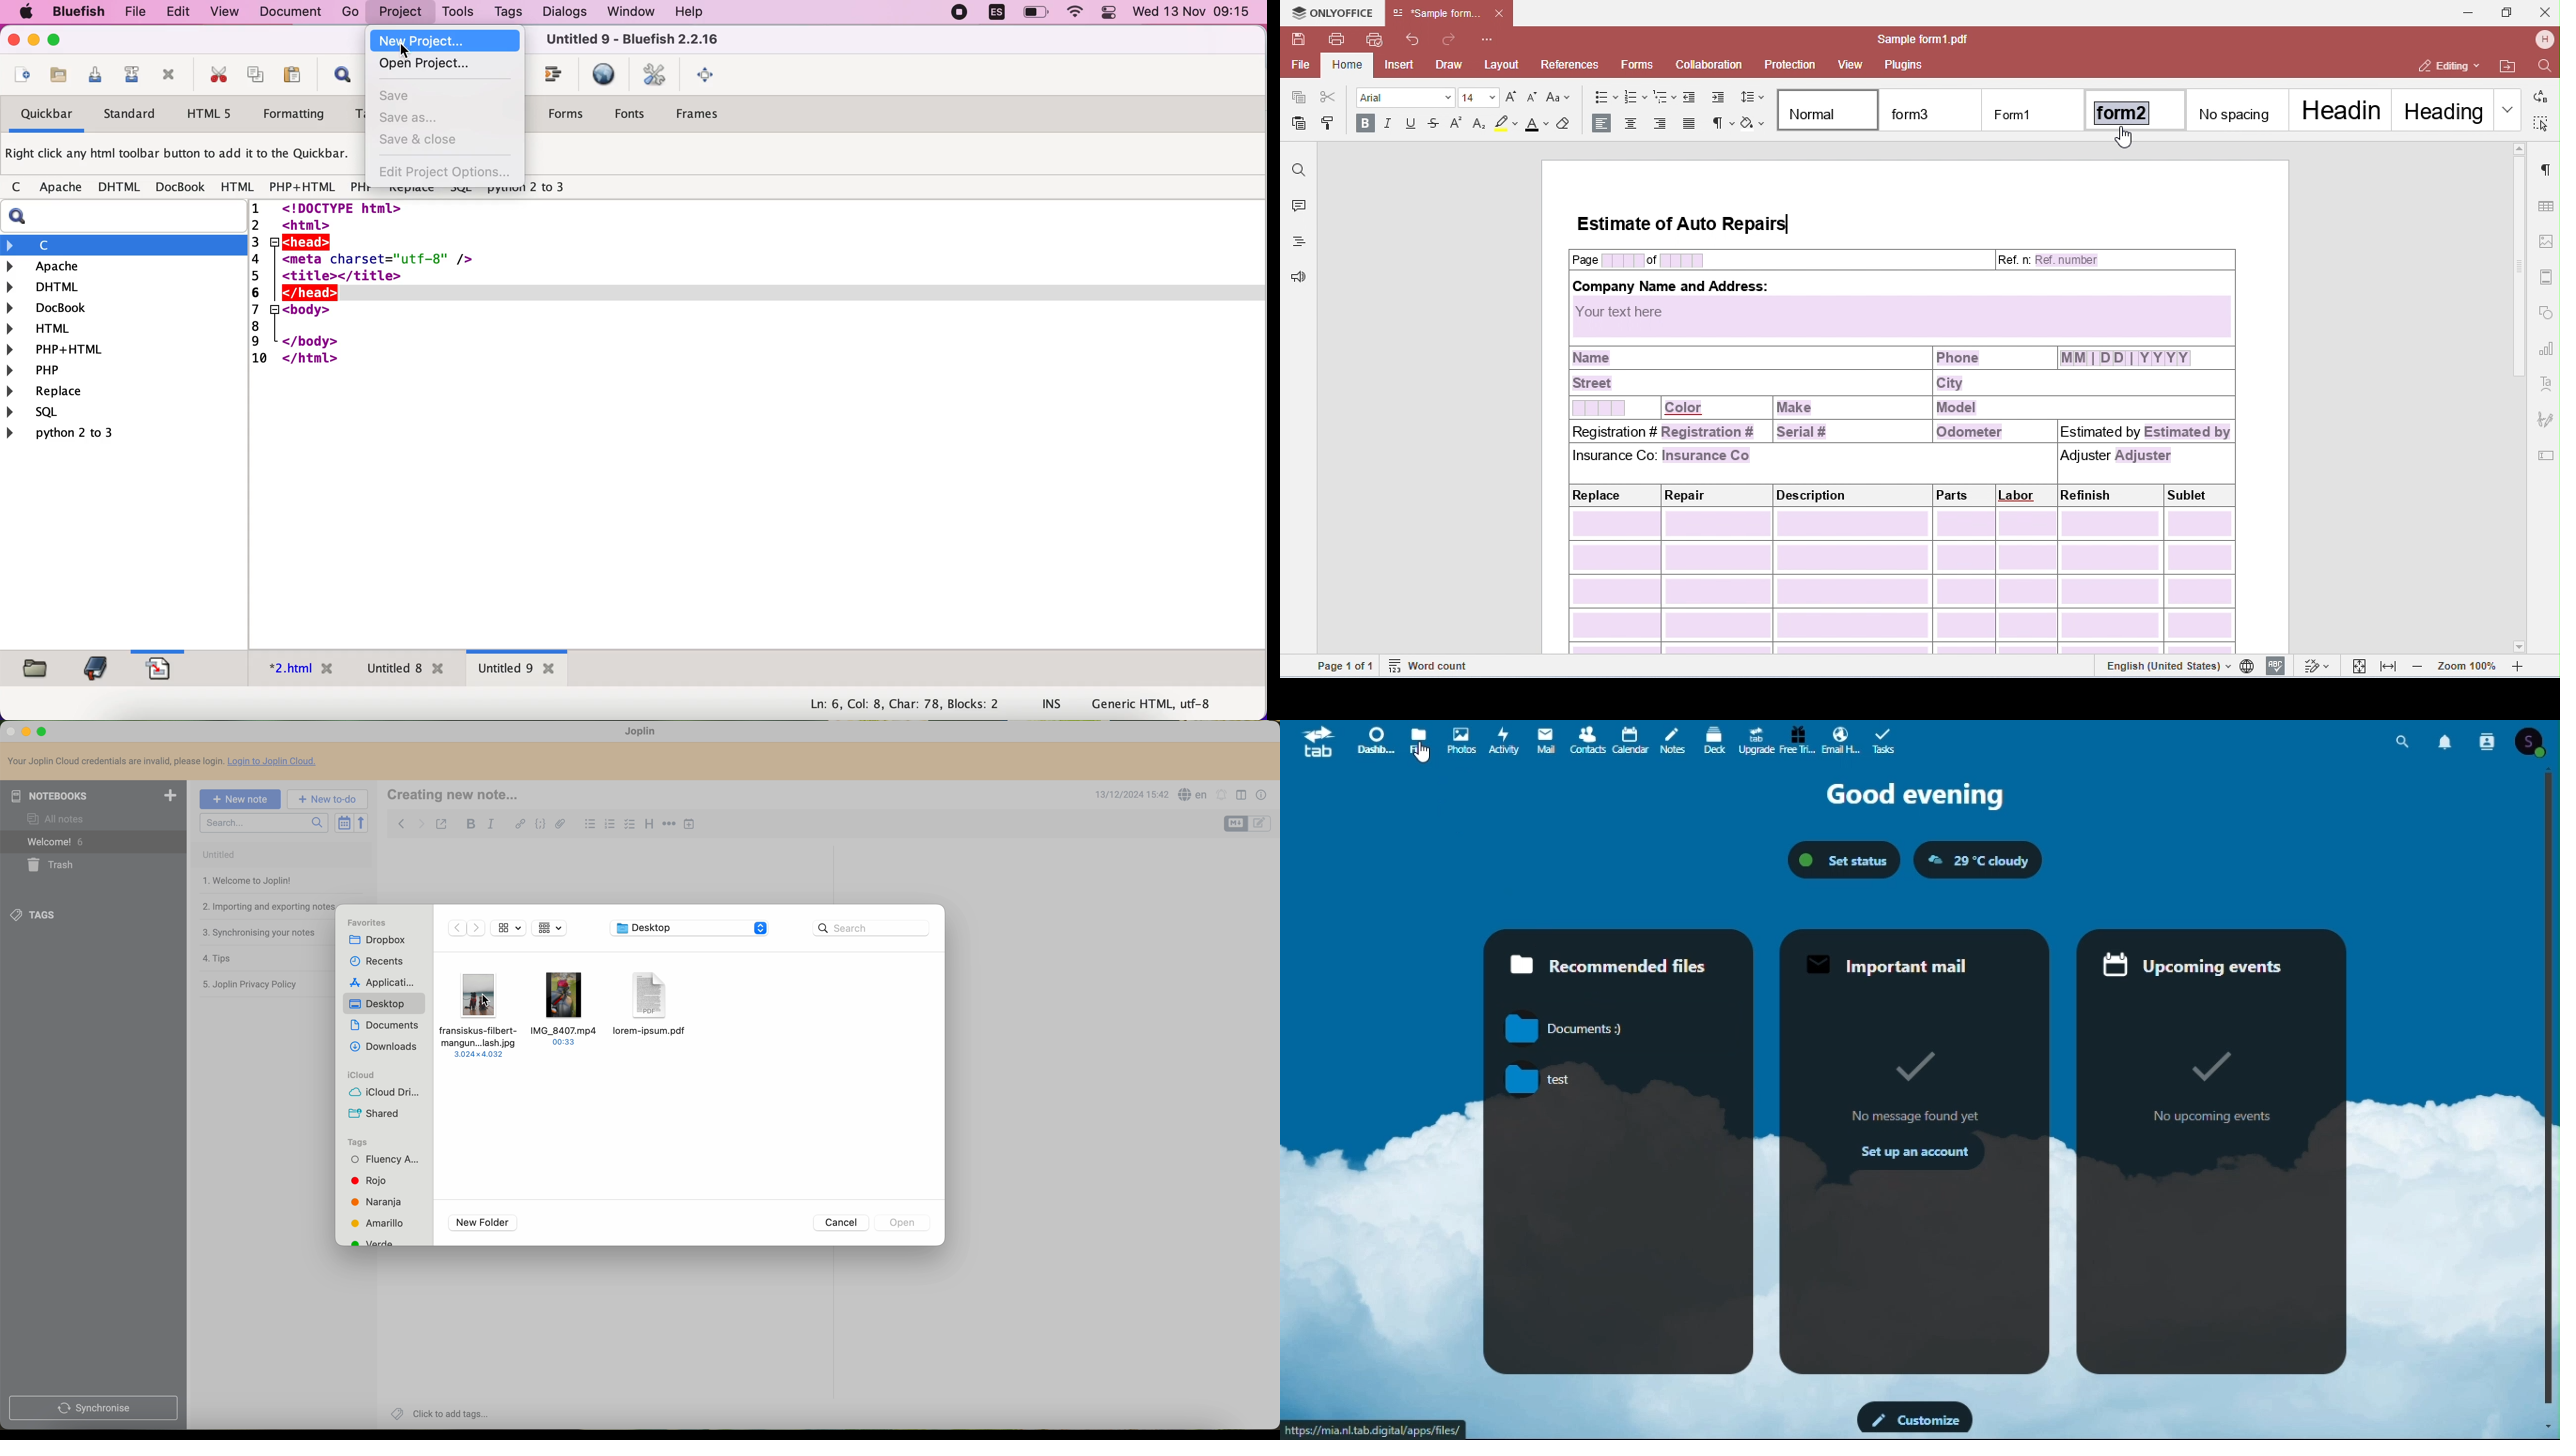  Describe the element at coordinates (508, 14) in the screenshot. I see `tags` at that location.